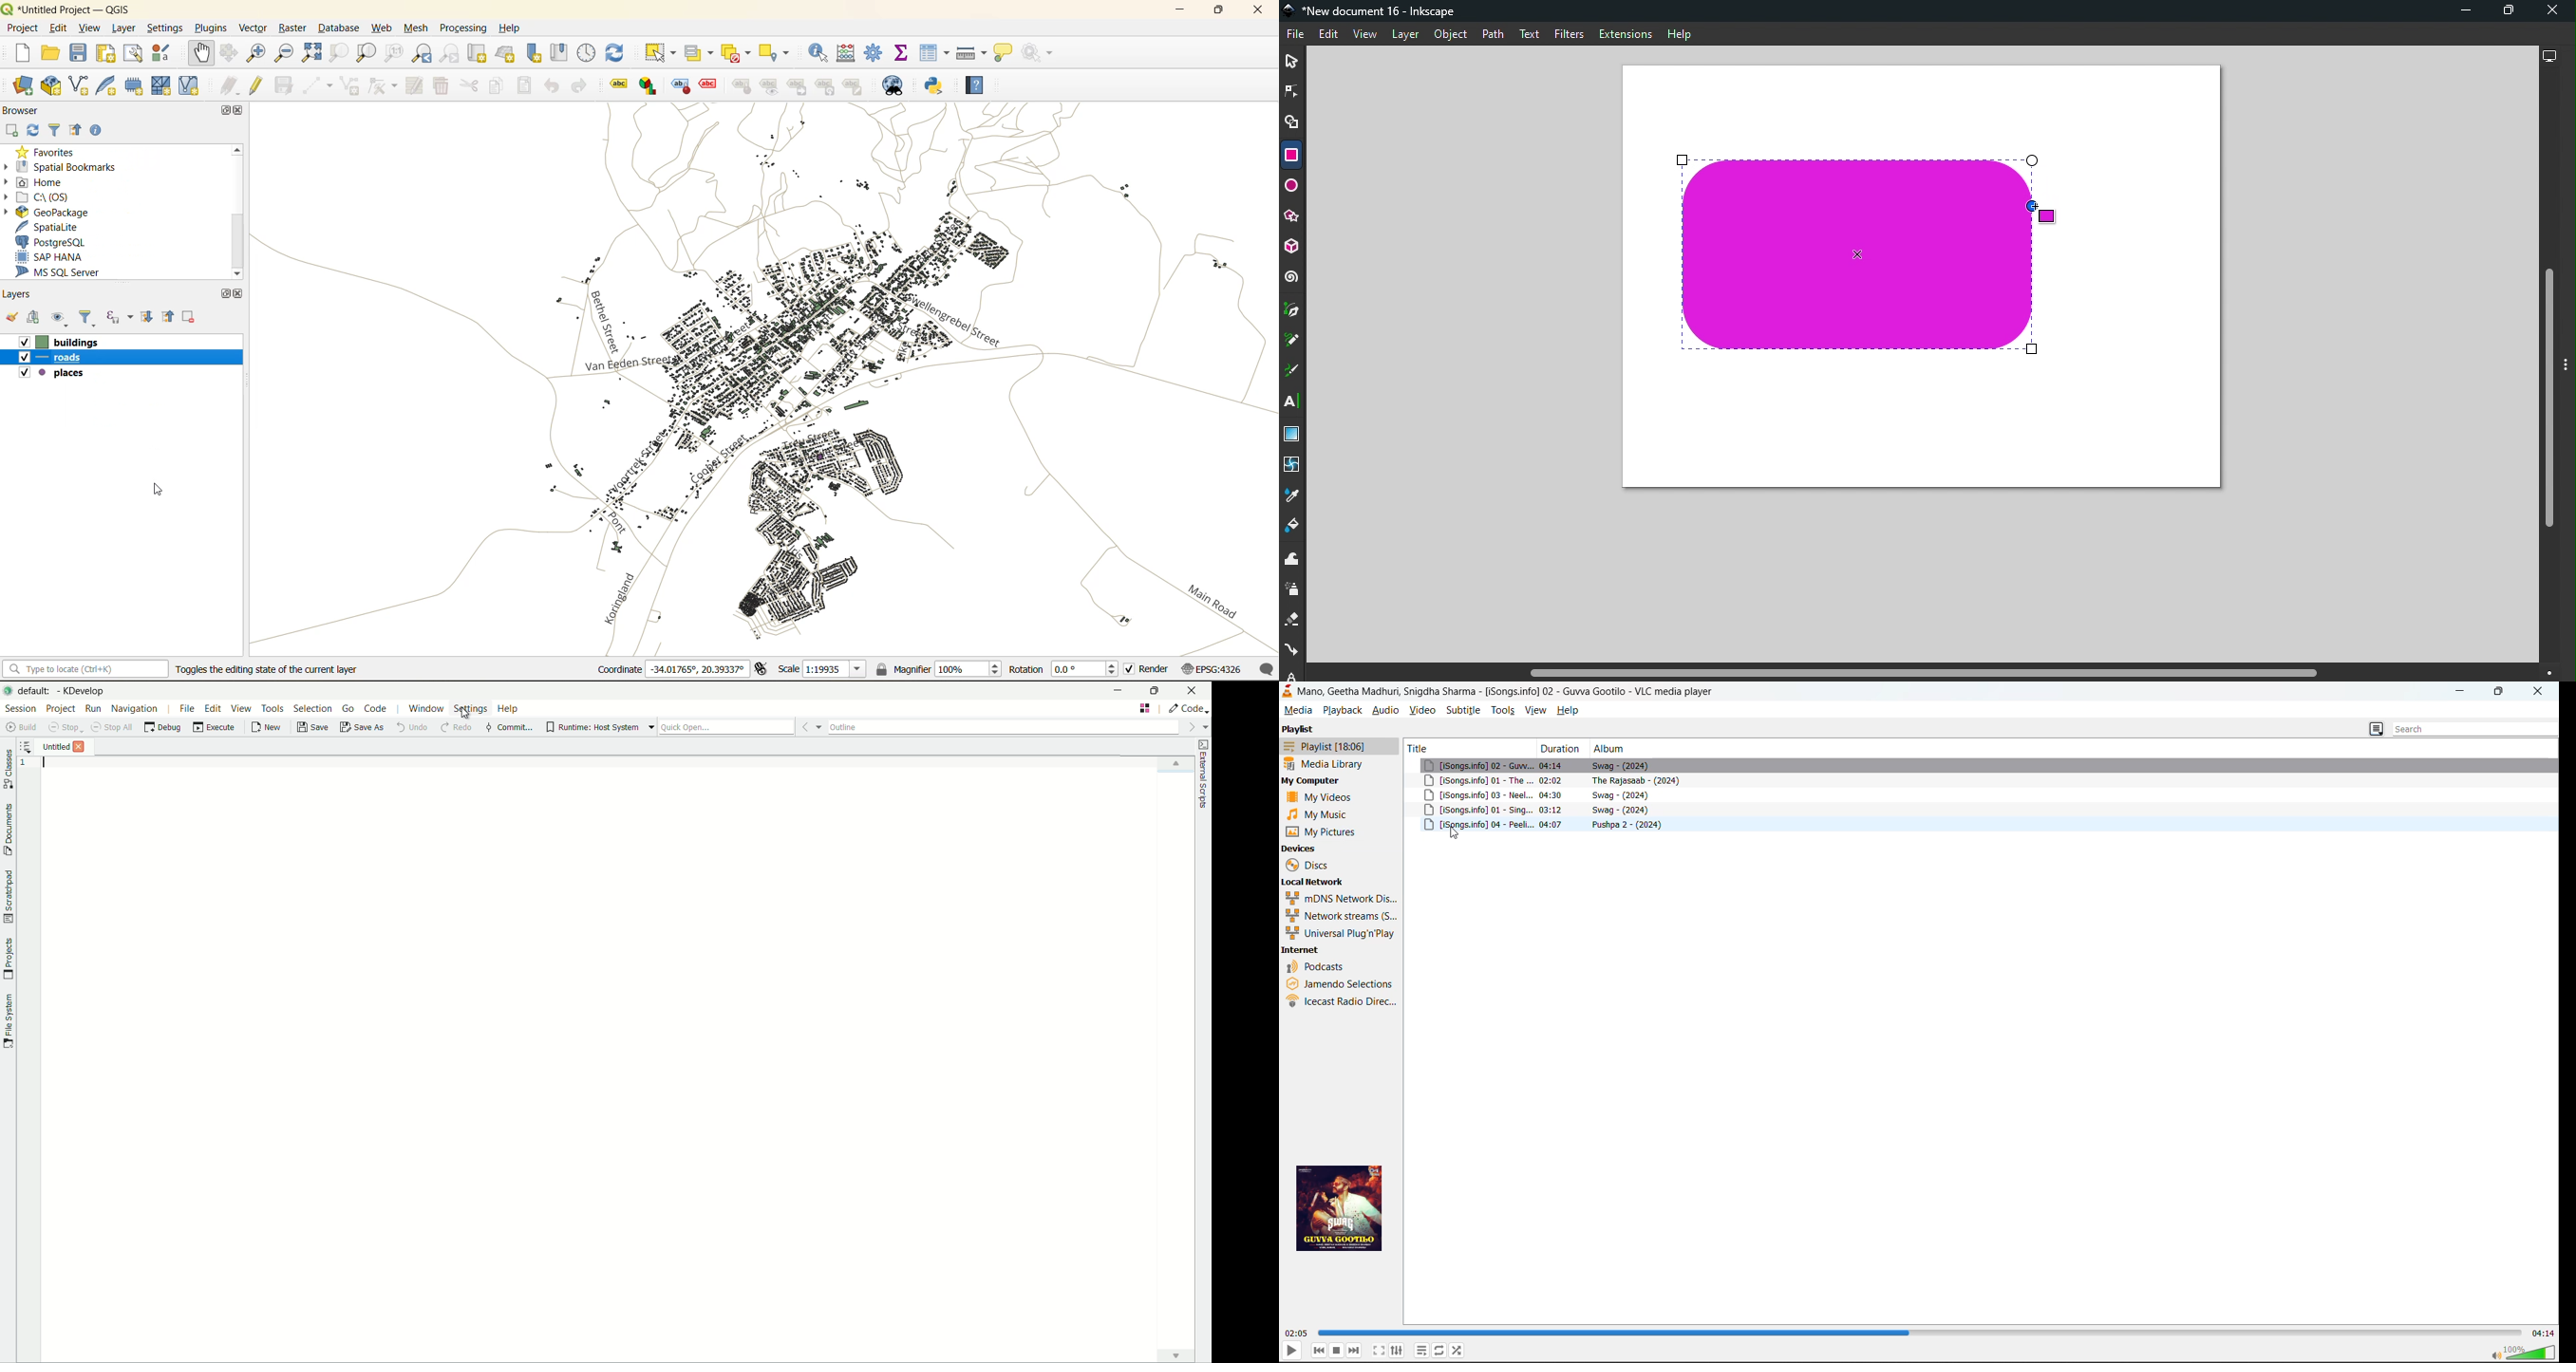 The width and height of the screenshot is (2576, 1372). What do you see at coordinates (711, 86) in the screenshot?
I see `toggle display of unplaced labels` at bounding box center [711, 86].